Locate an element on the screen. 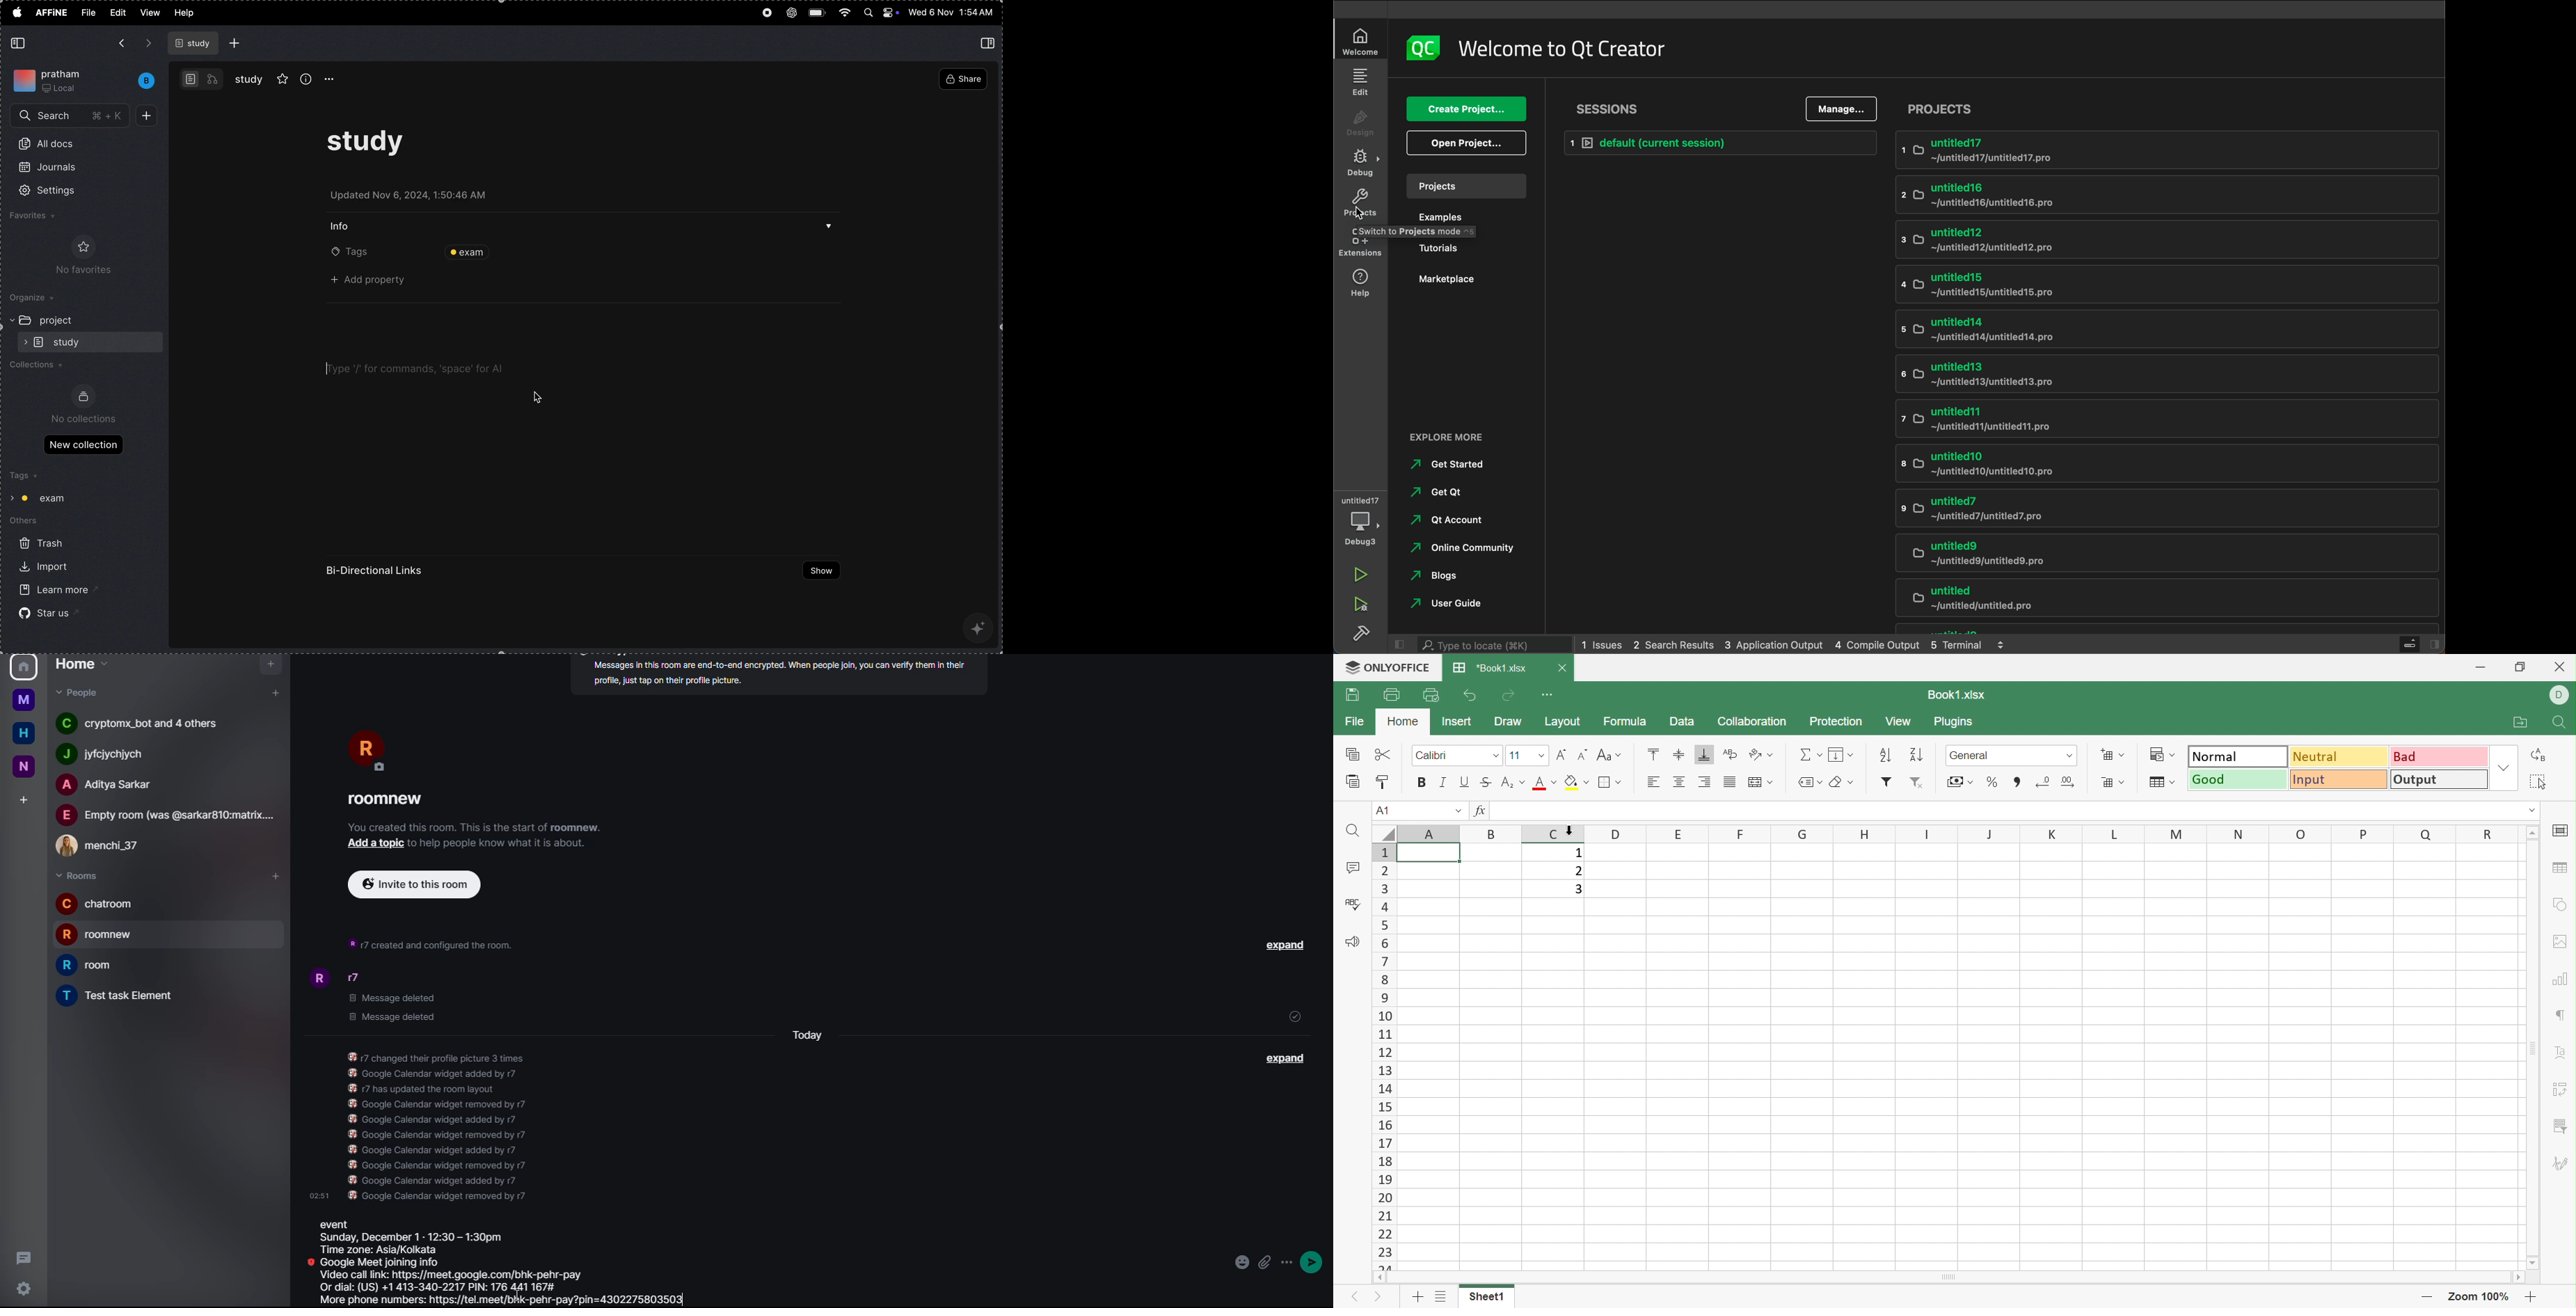 This screenshot has height=1316, width=2576. Good is located at coordinates (2239, 780).